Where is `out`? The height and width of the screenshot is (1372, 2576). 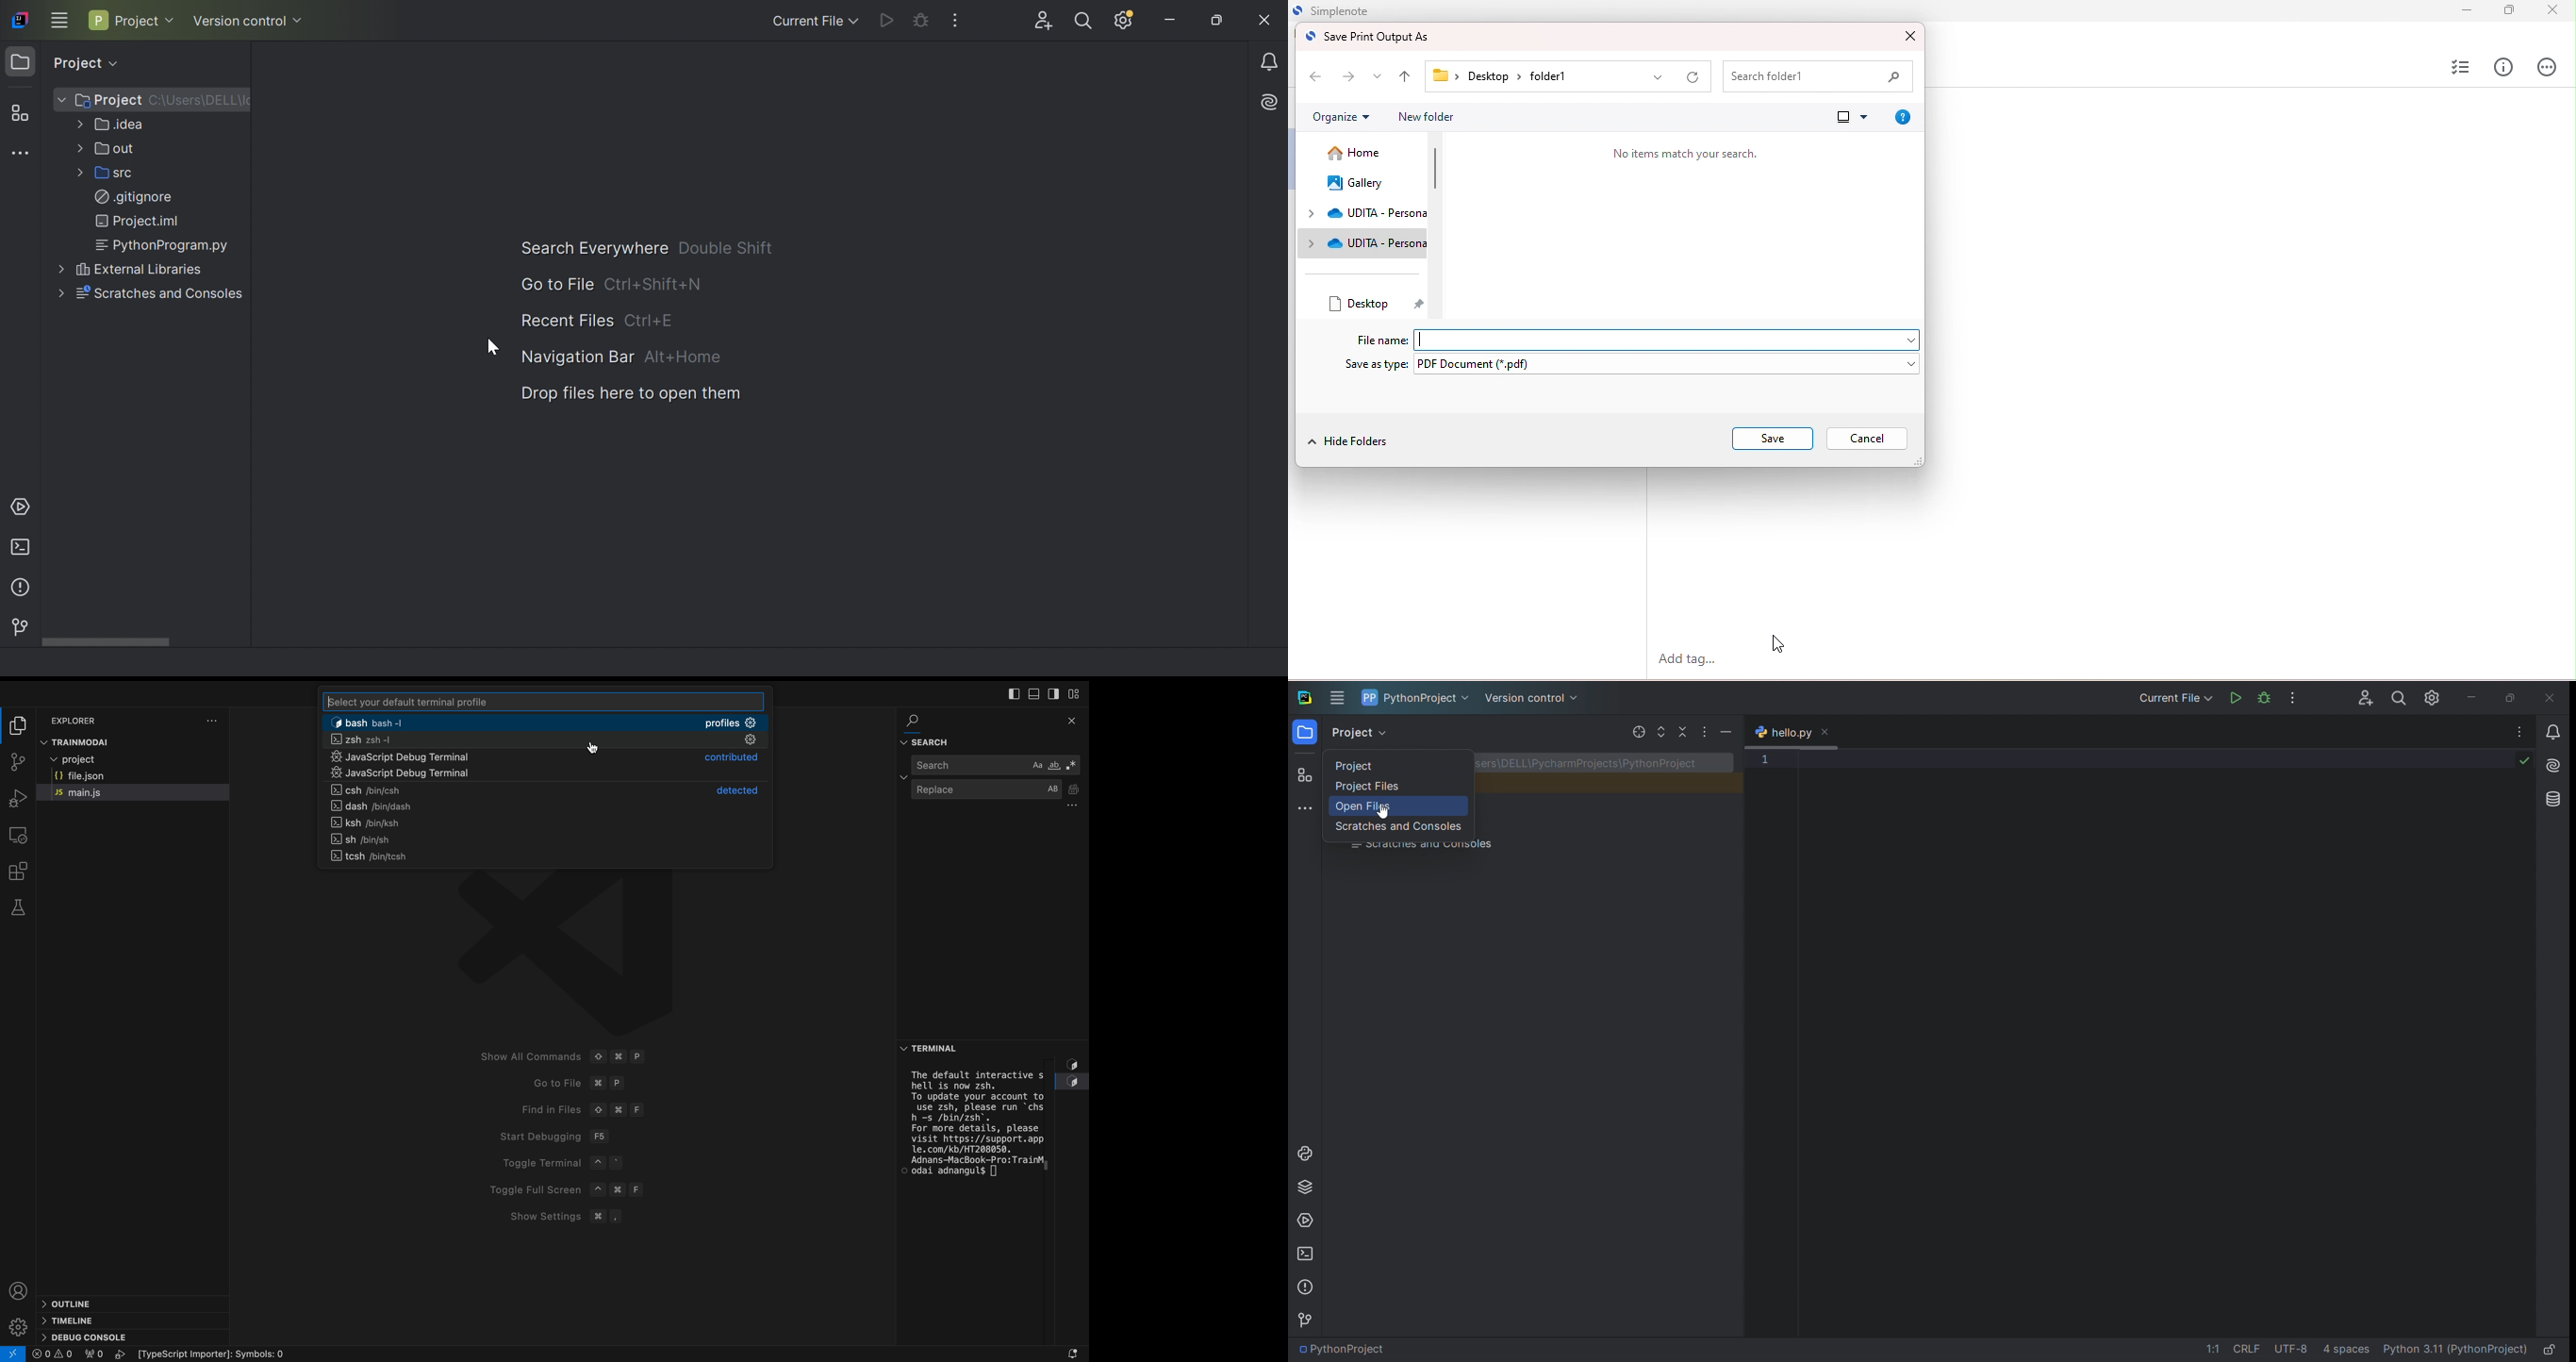 out is located at coordinates (109, 149).